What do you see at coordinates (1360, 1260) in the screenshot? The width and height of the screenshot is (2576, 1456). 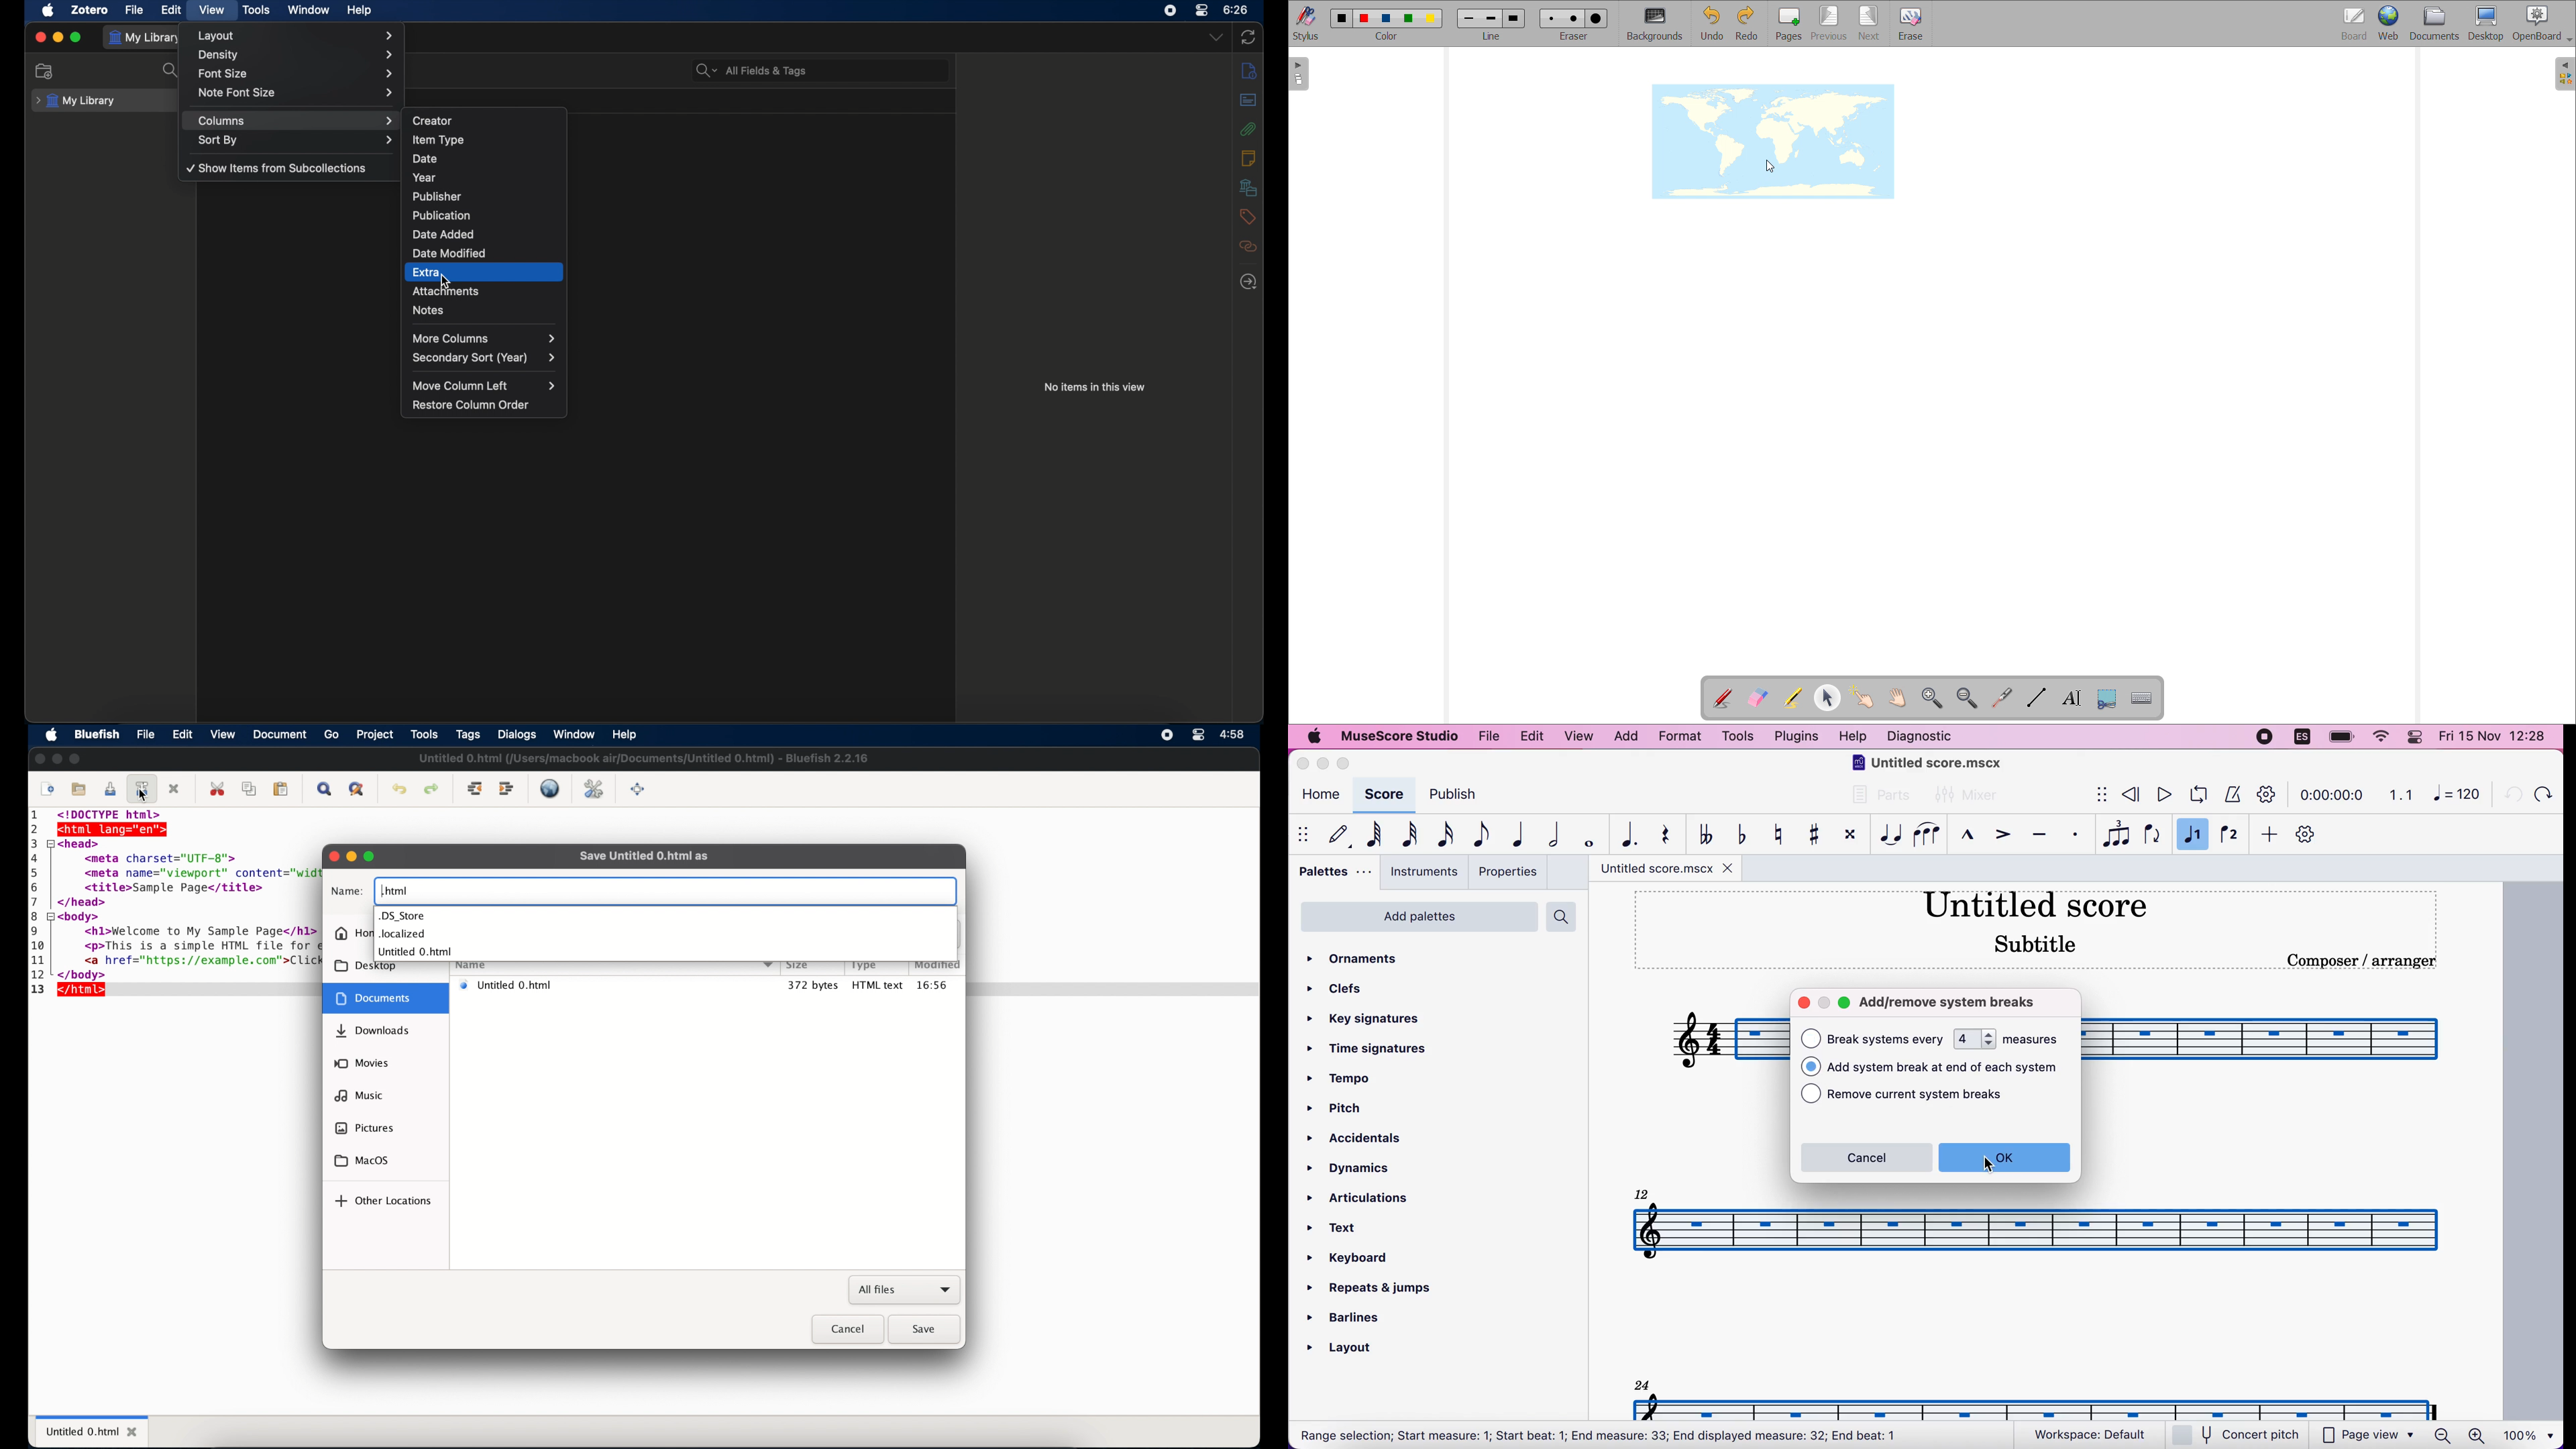 I see `keyboard` at bounding box center [1360, 1260].